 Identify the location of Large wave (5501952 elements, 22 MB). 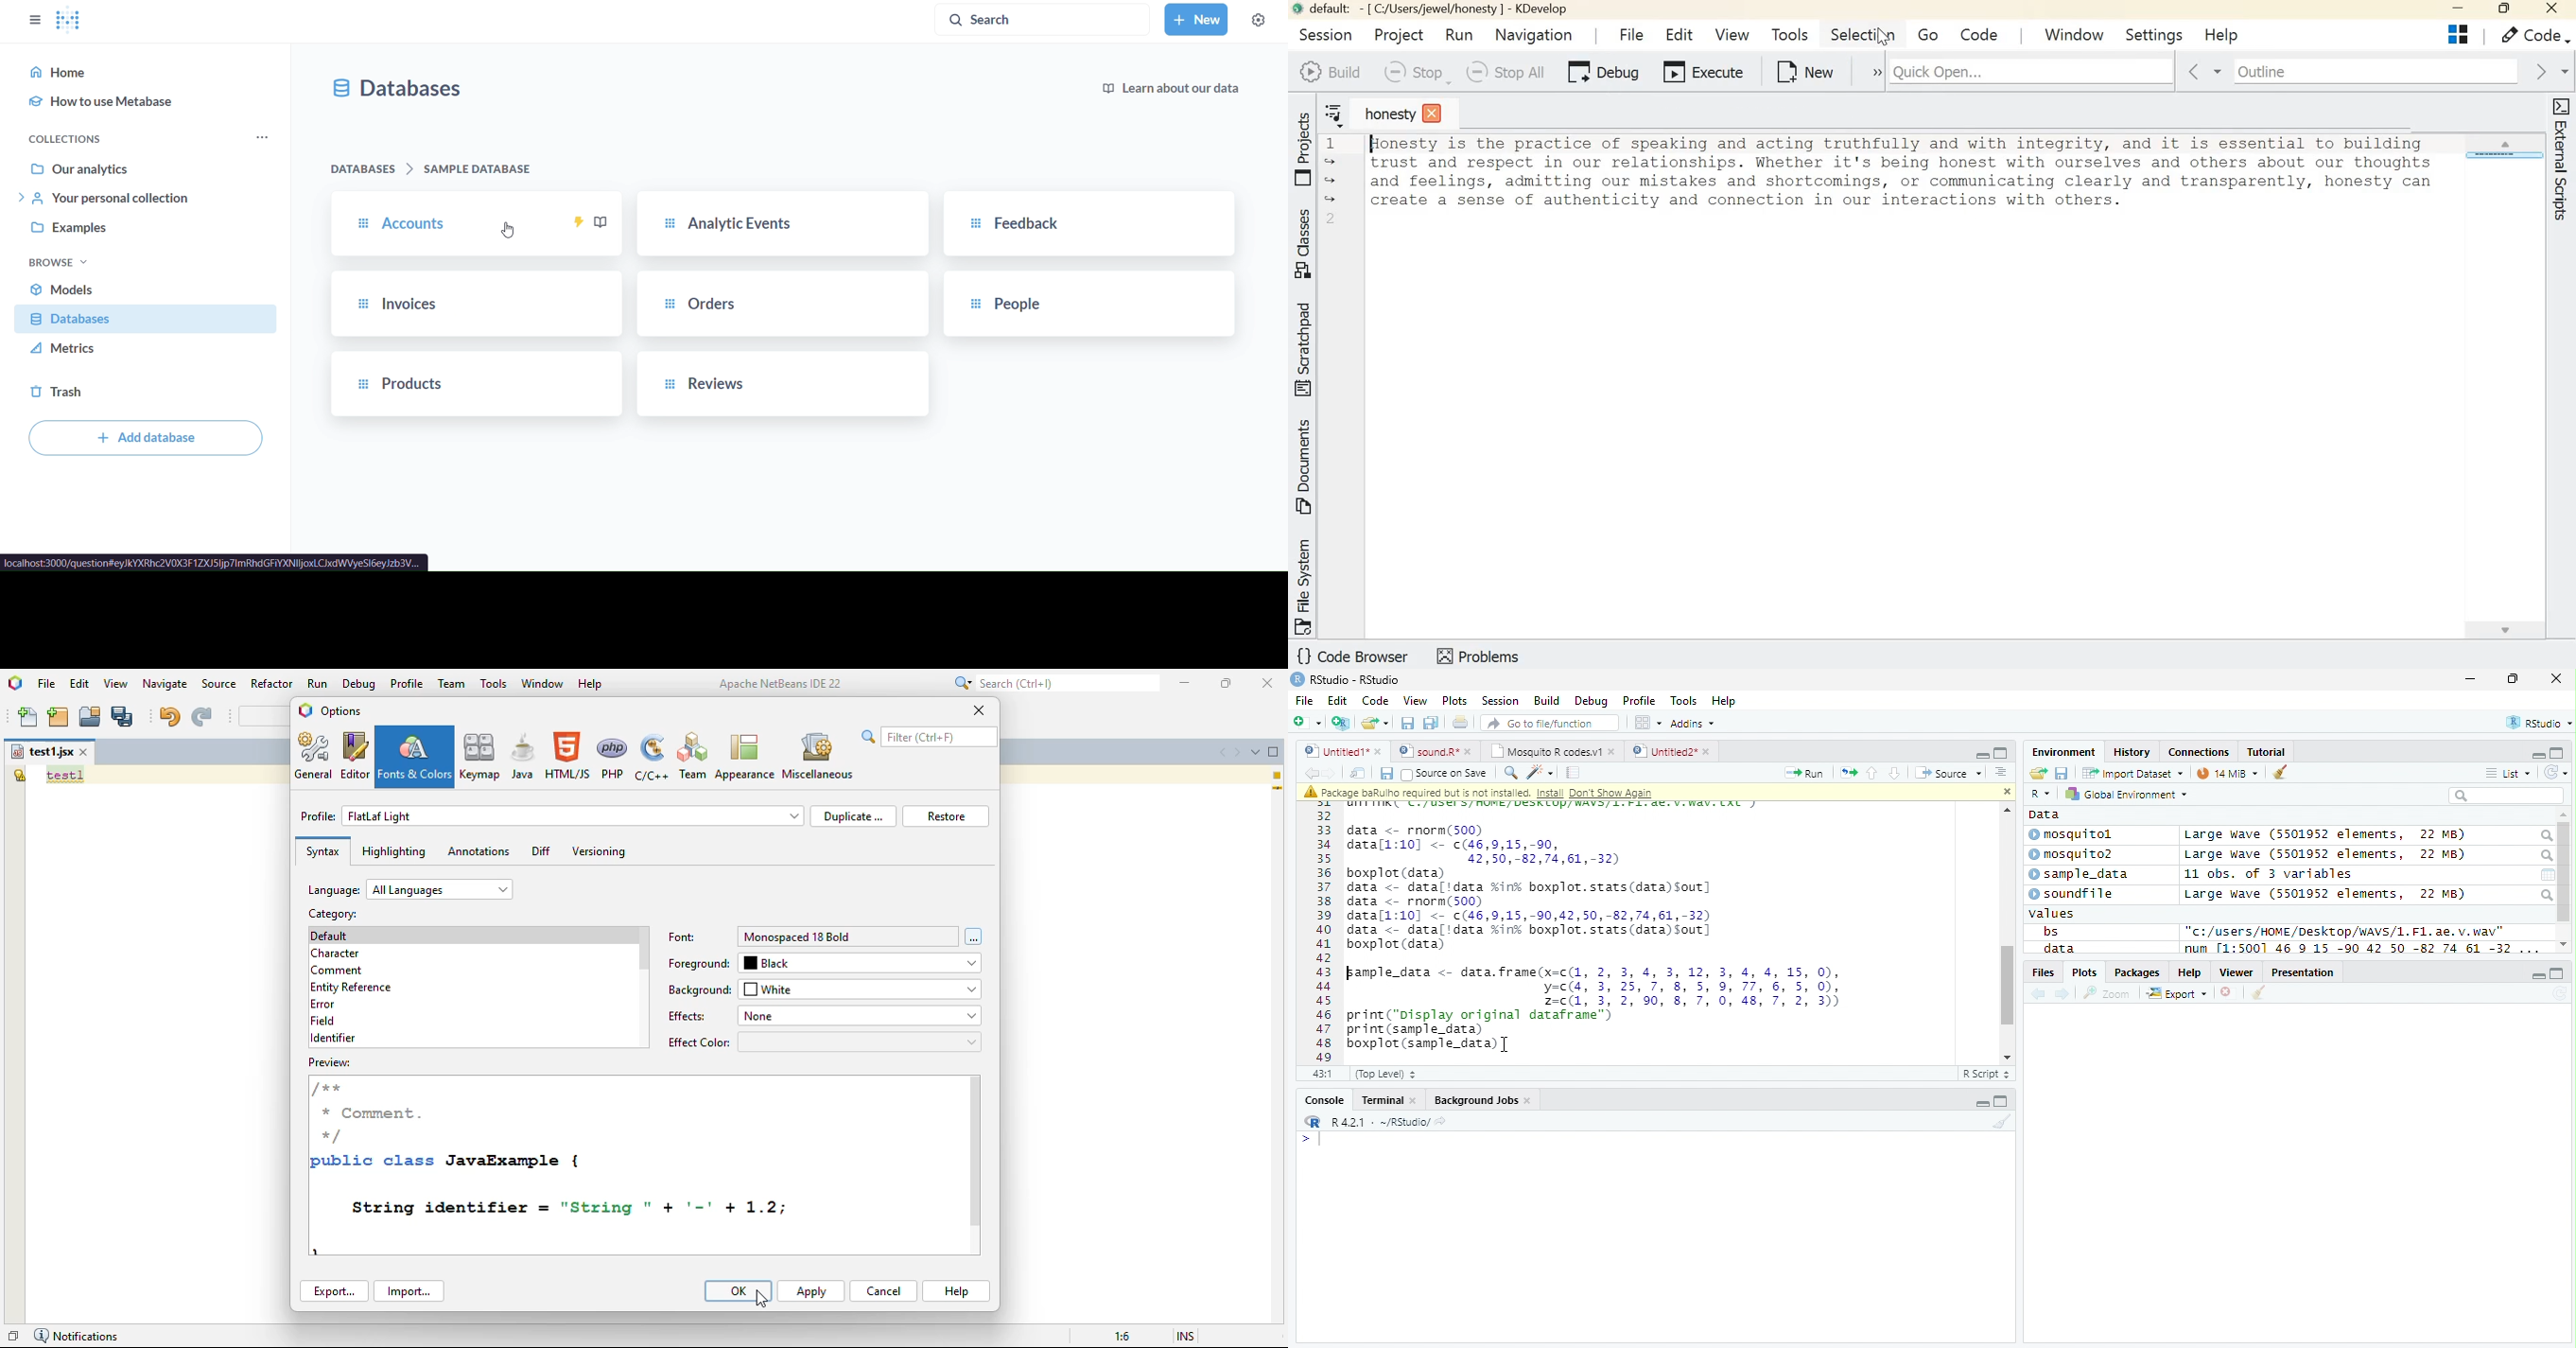
(2324, 835).